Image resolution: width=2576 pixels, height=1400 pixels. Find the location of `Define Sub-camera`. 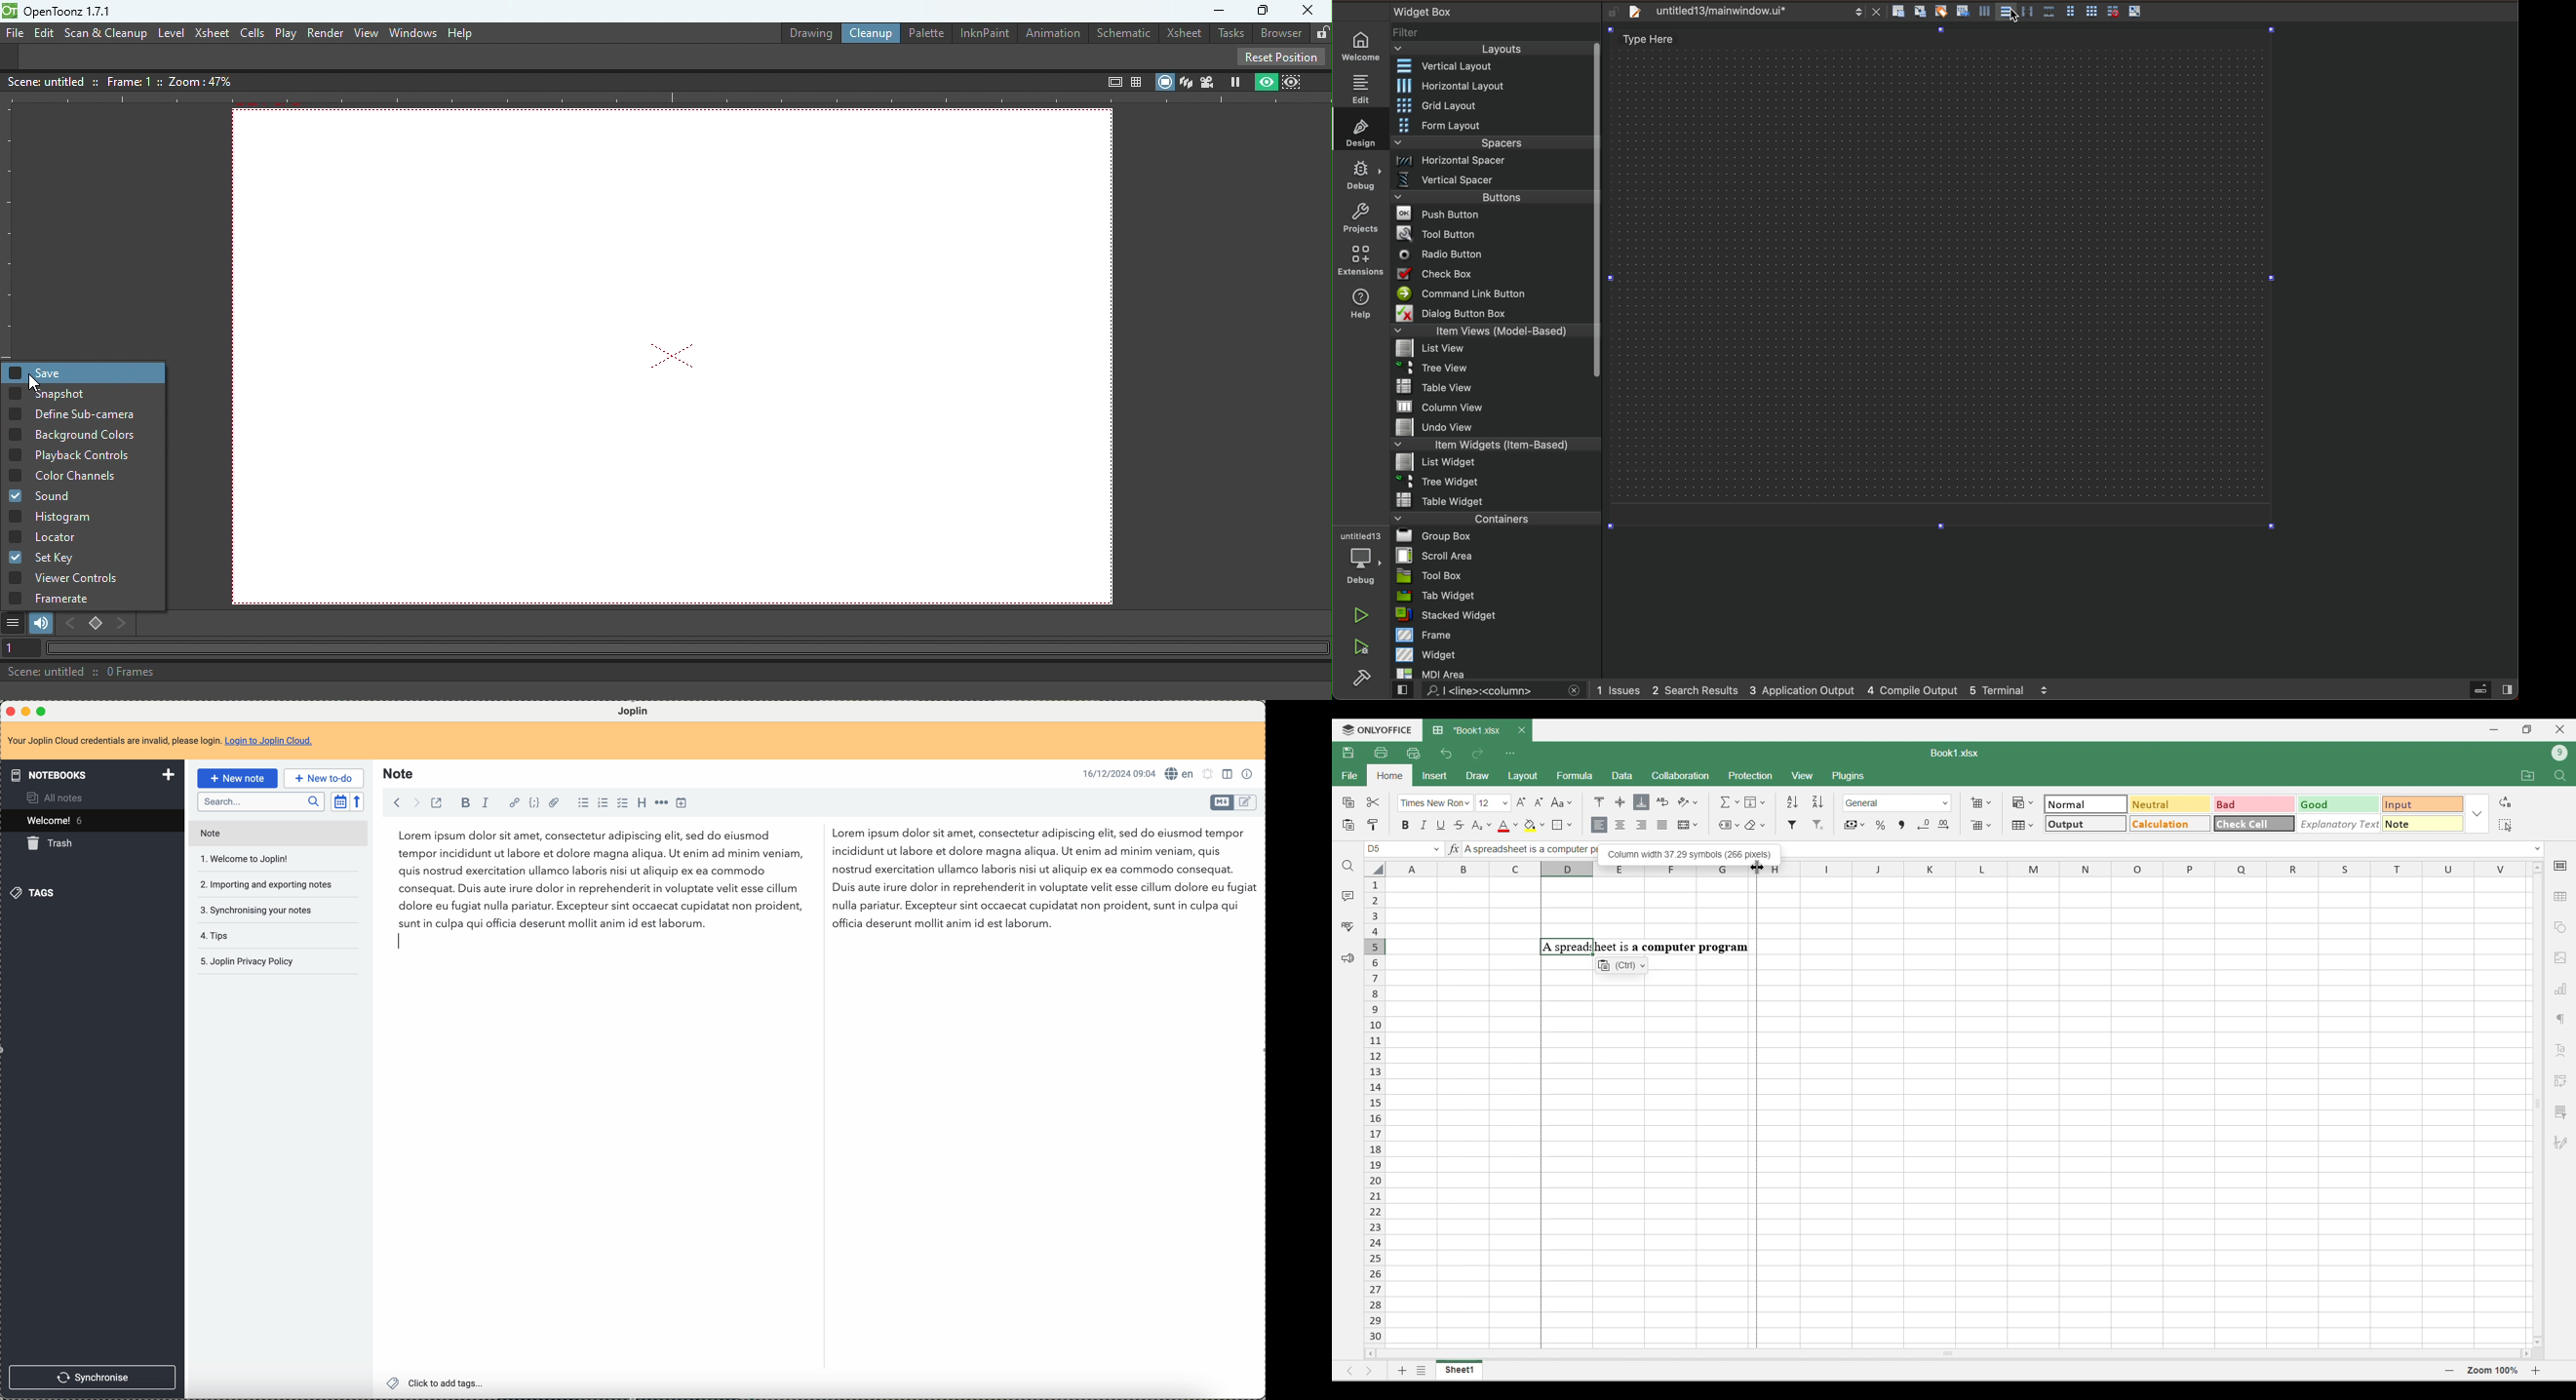

Define Sub-camera is located at coordinates (76, 413).